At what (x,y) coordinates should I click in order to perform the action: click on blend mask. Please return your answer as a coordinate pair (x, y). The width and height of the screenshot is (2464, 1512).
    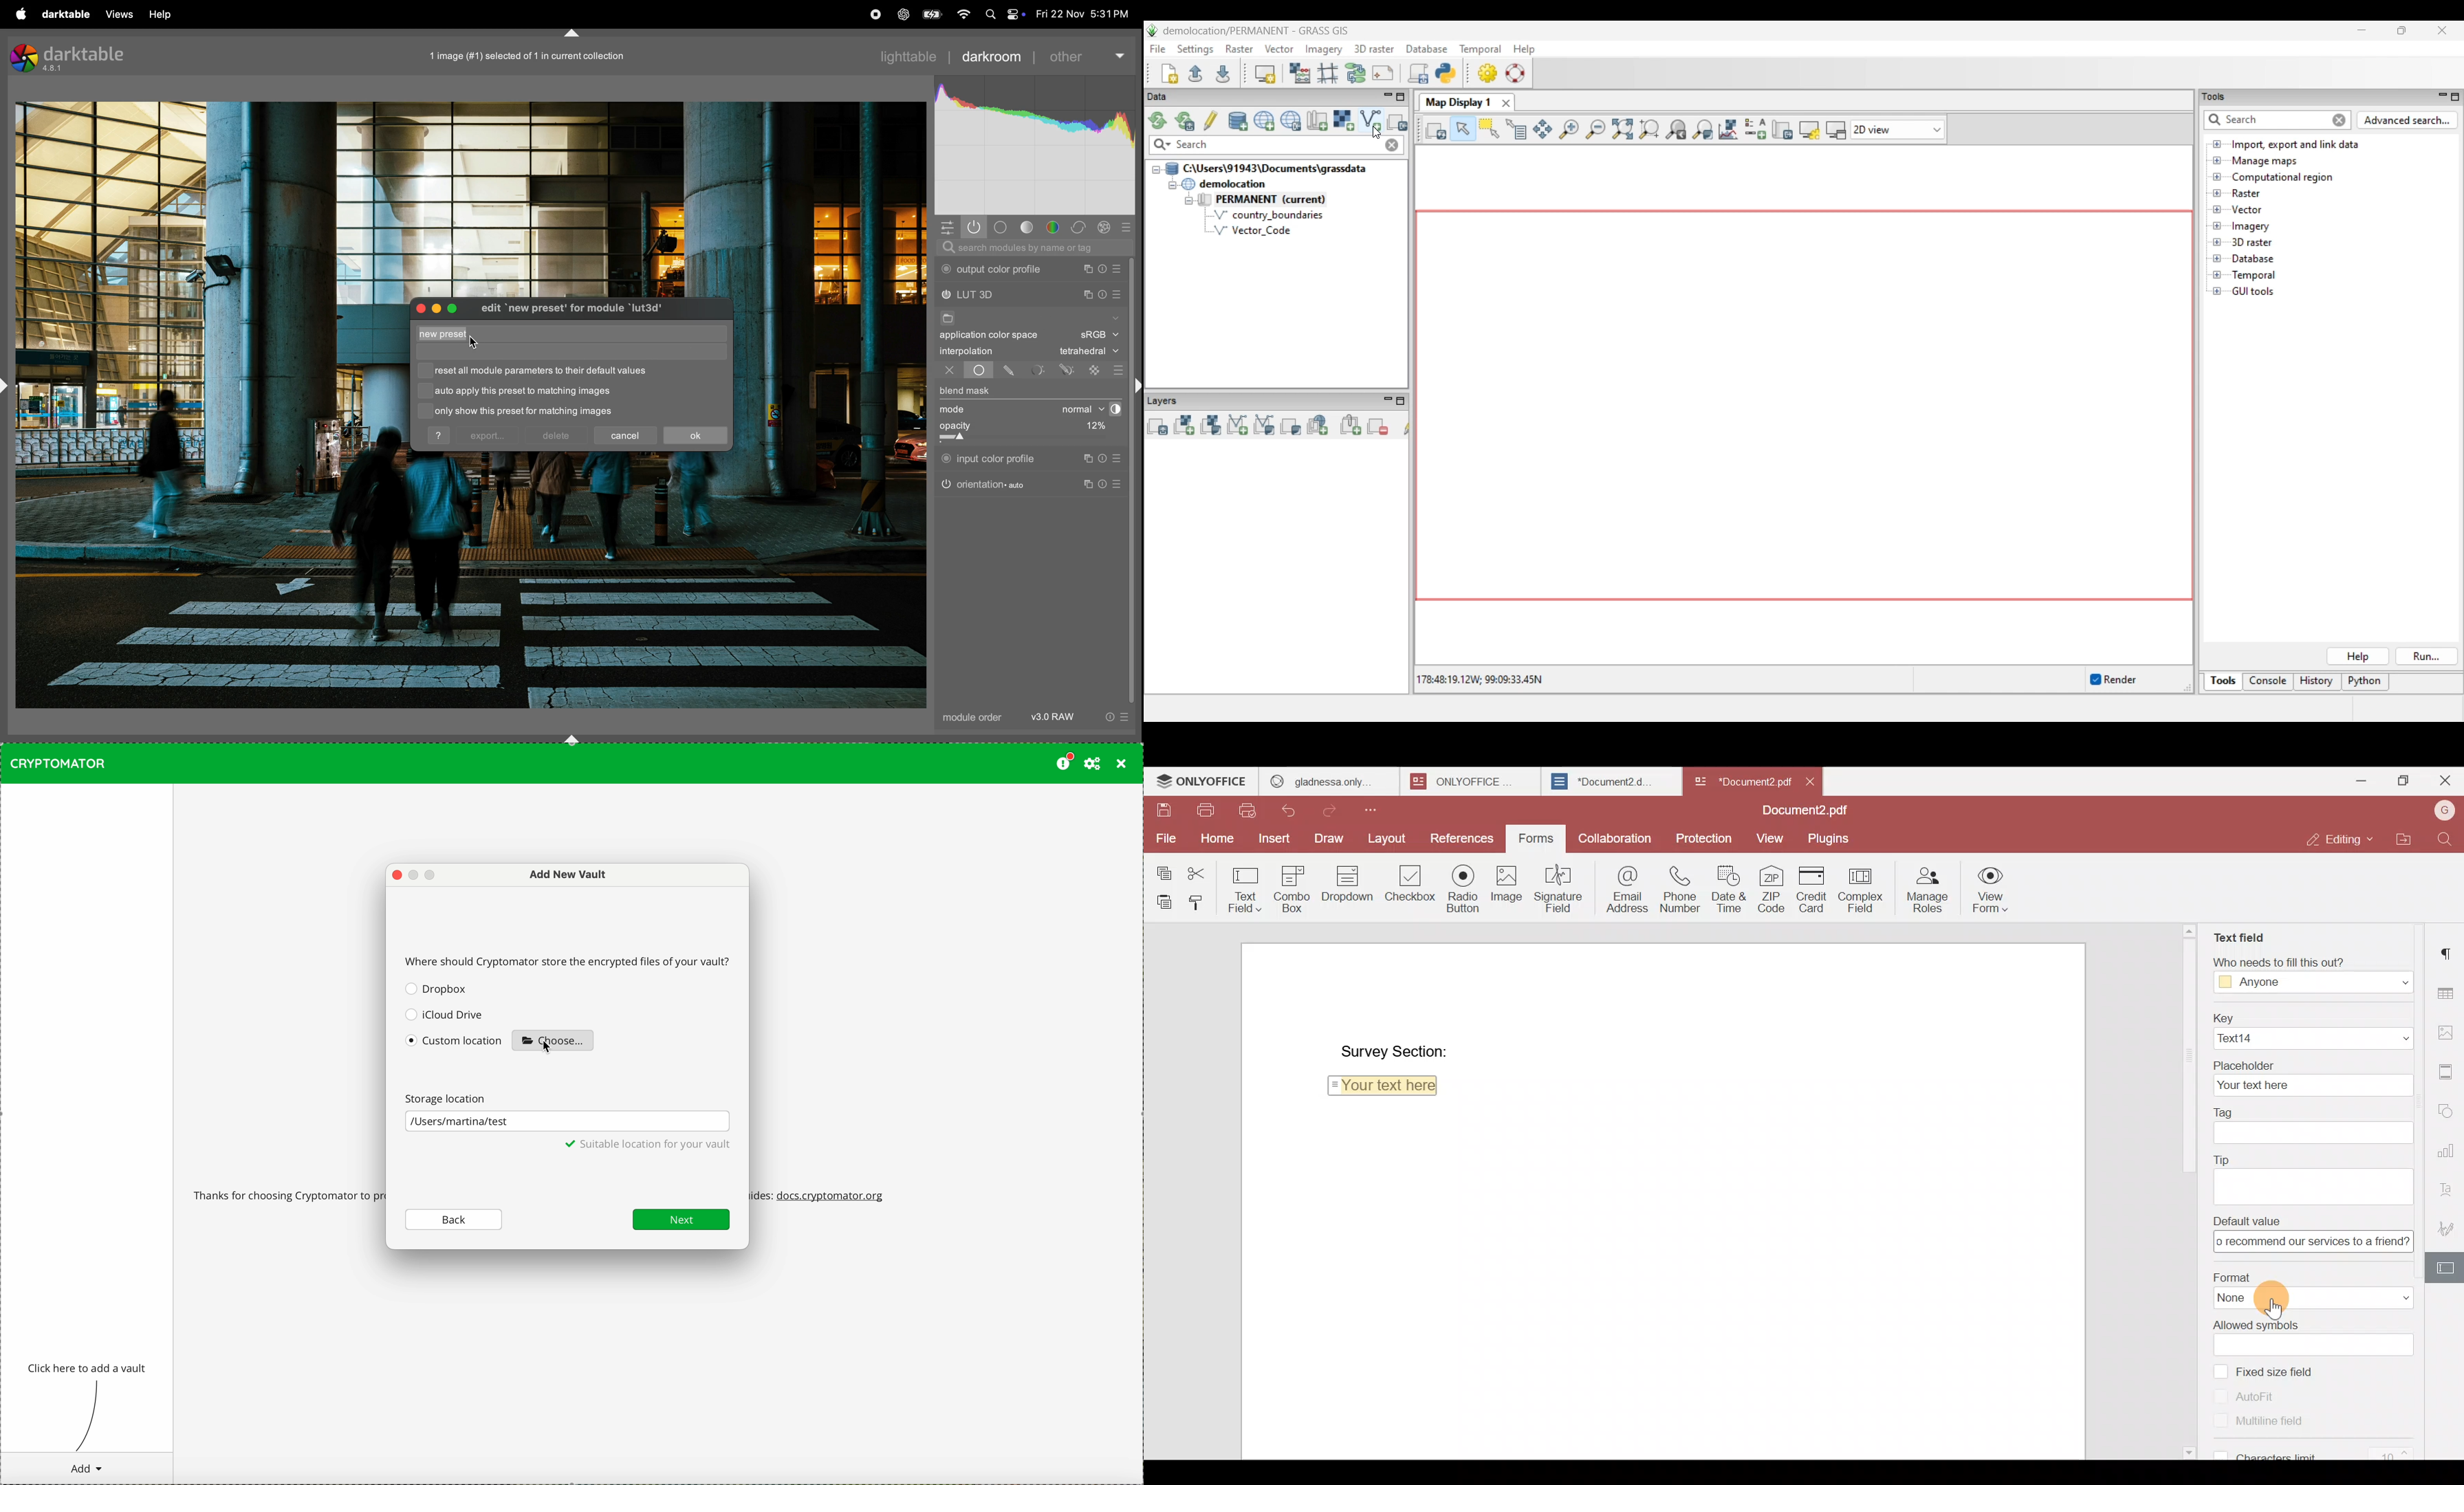
    Looking at the image, I should click on (966, 392).